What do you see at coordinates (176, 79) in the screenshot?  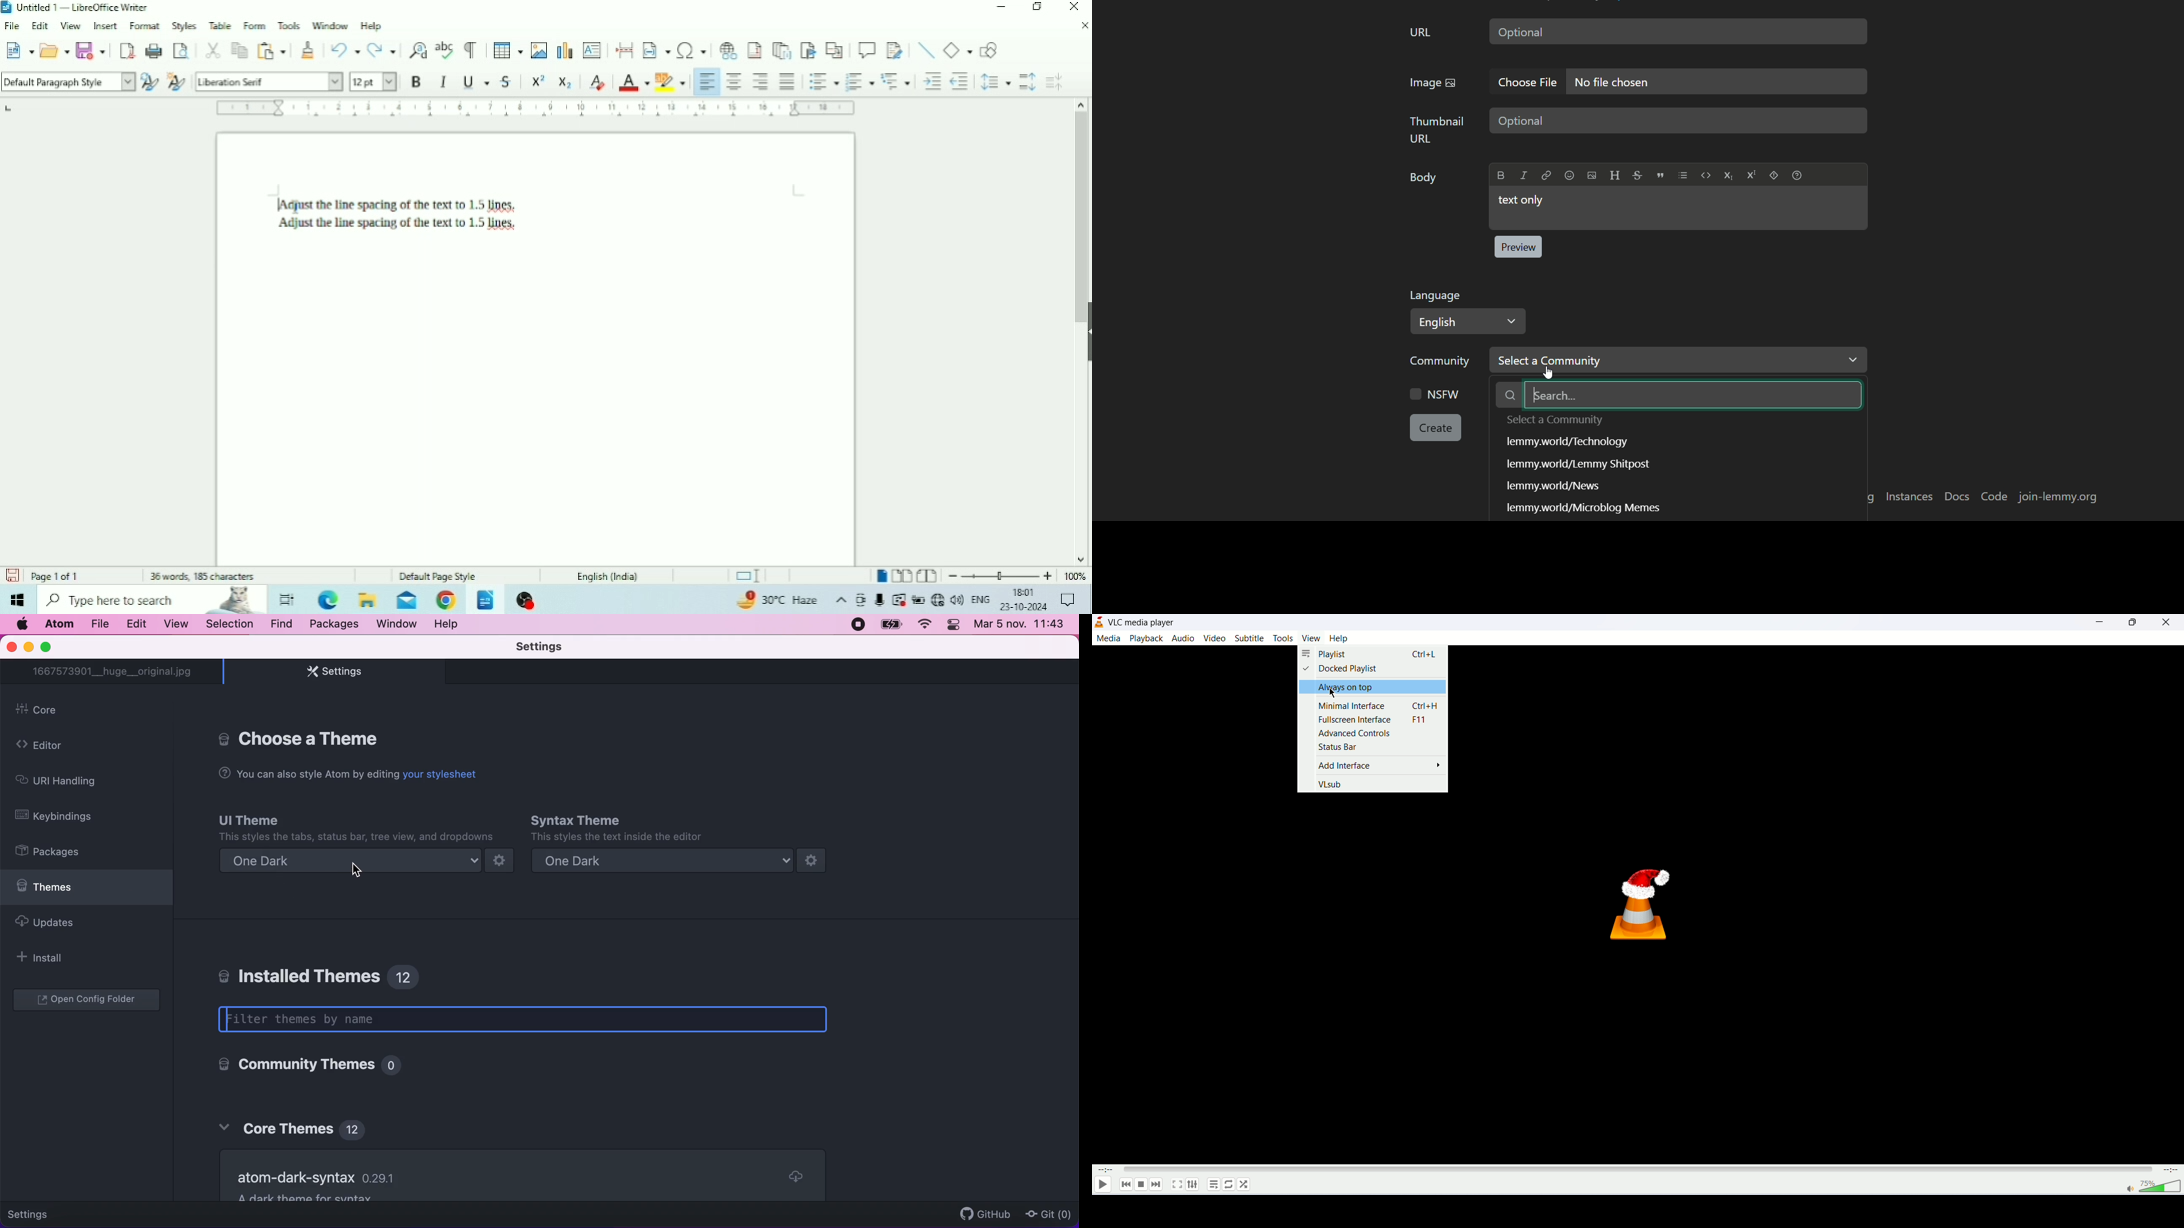 I see `New Style for Selection` at bounding box center [176, 79].